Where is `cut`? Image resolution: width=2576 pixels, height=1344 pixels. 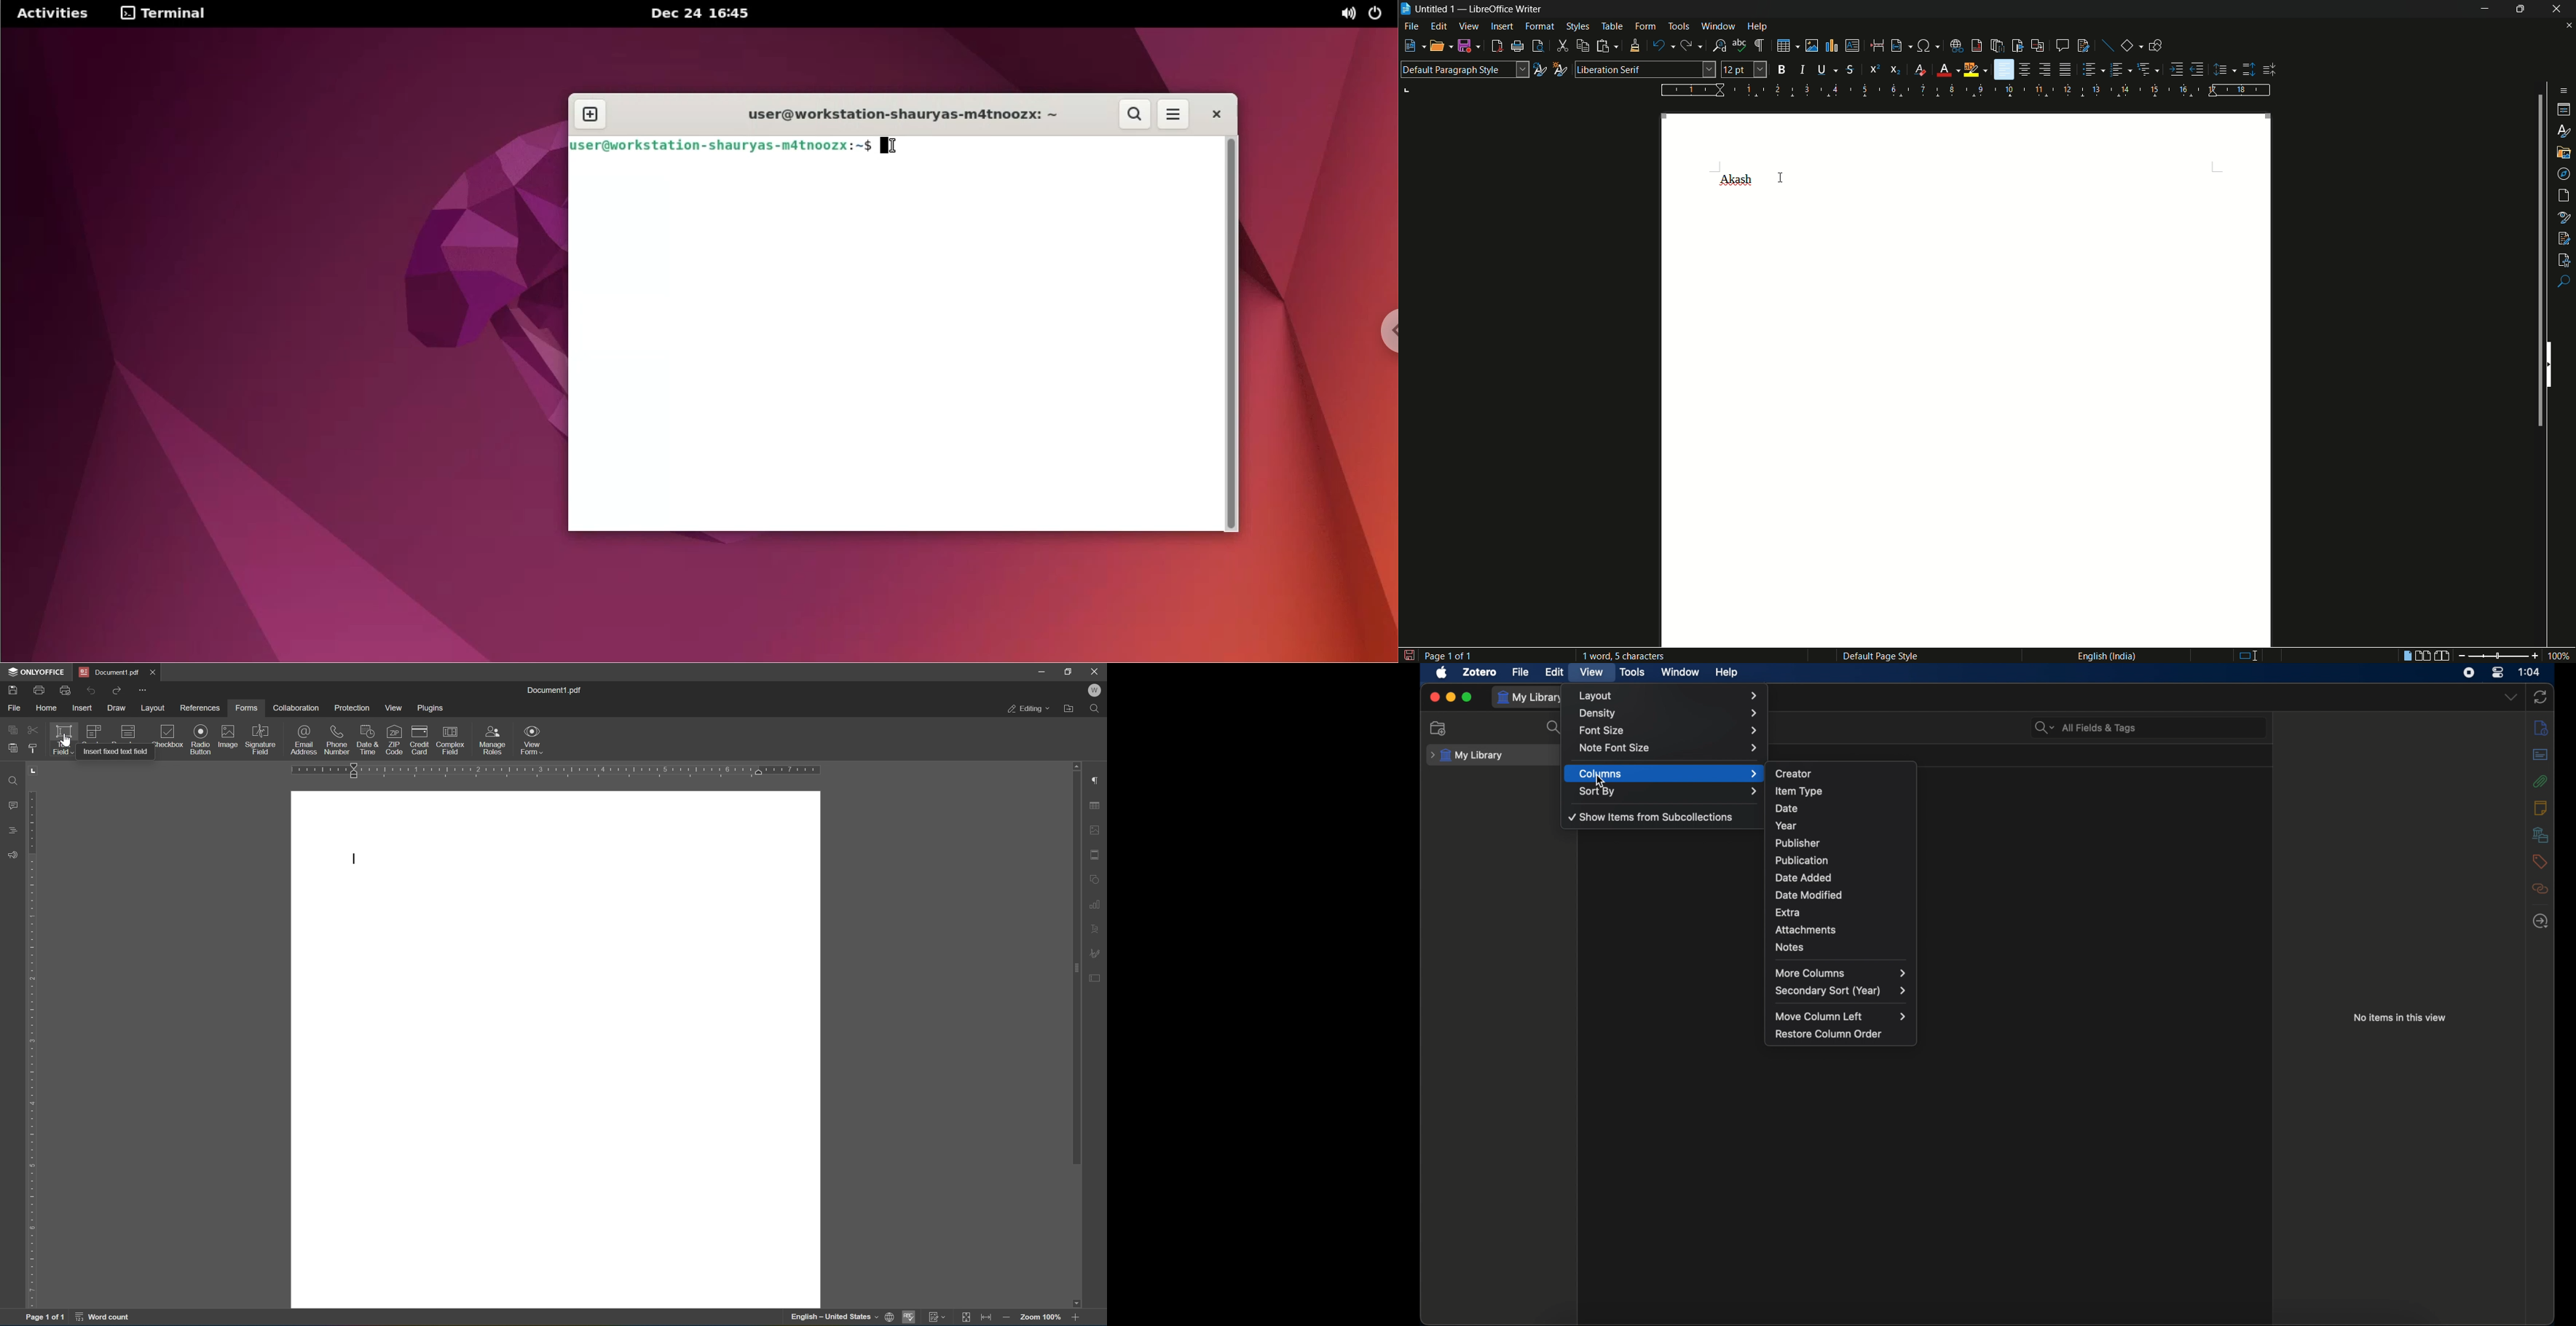 cut is located at coordinates (1563, 47).